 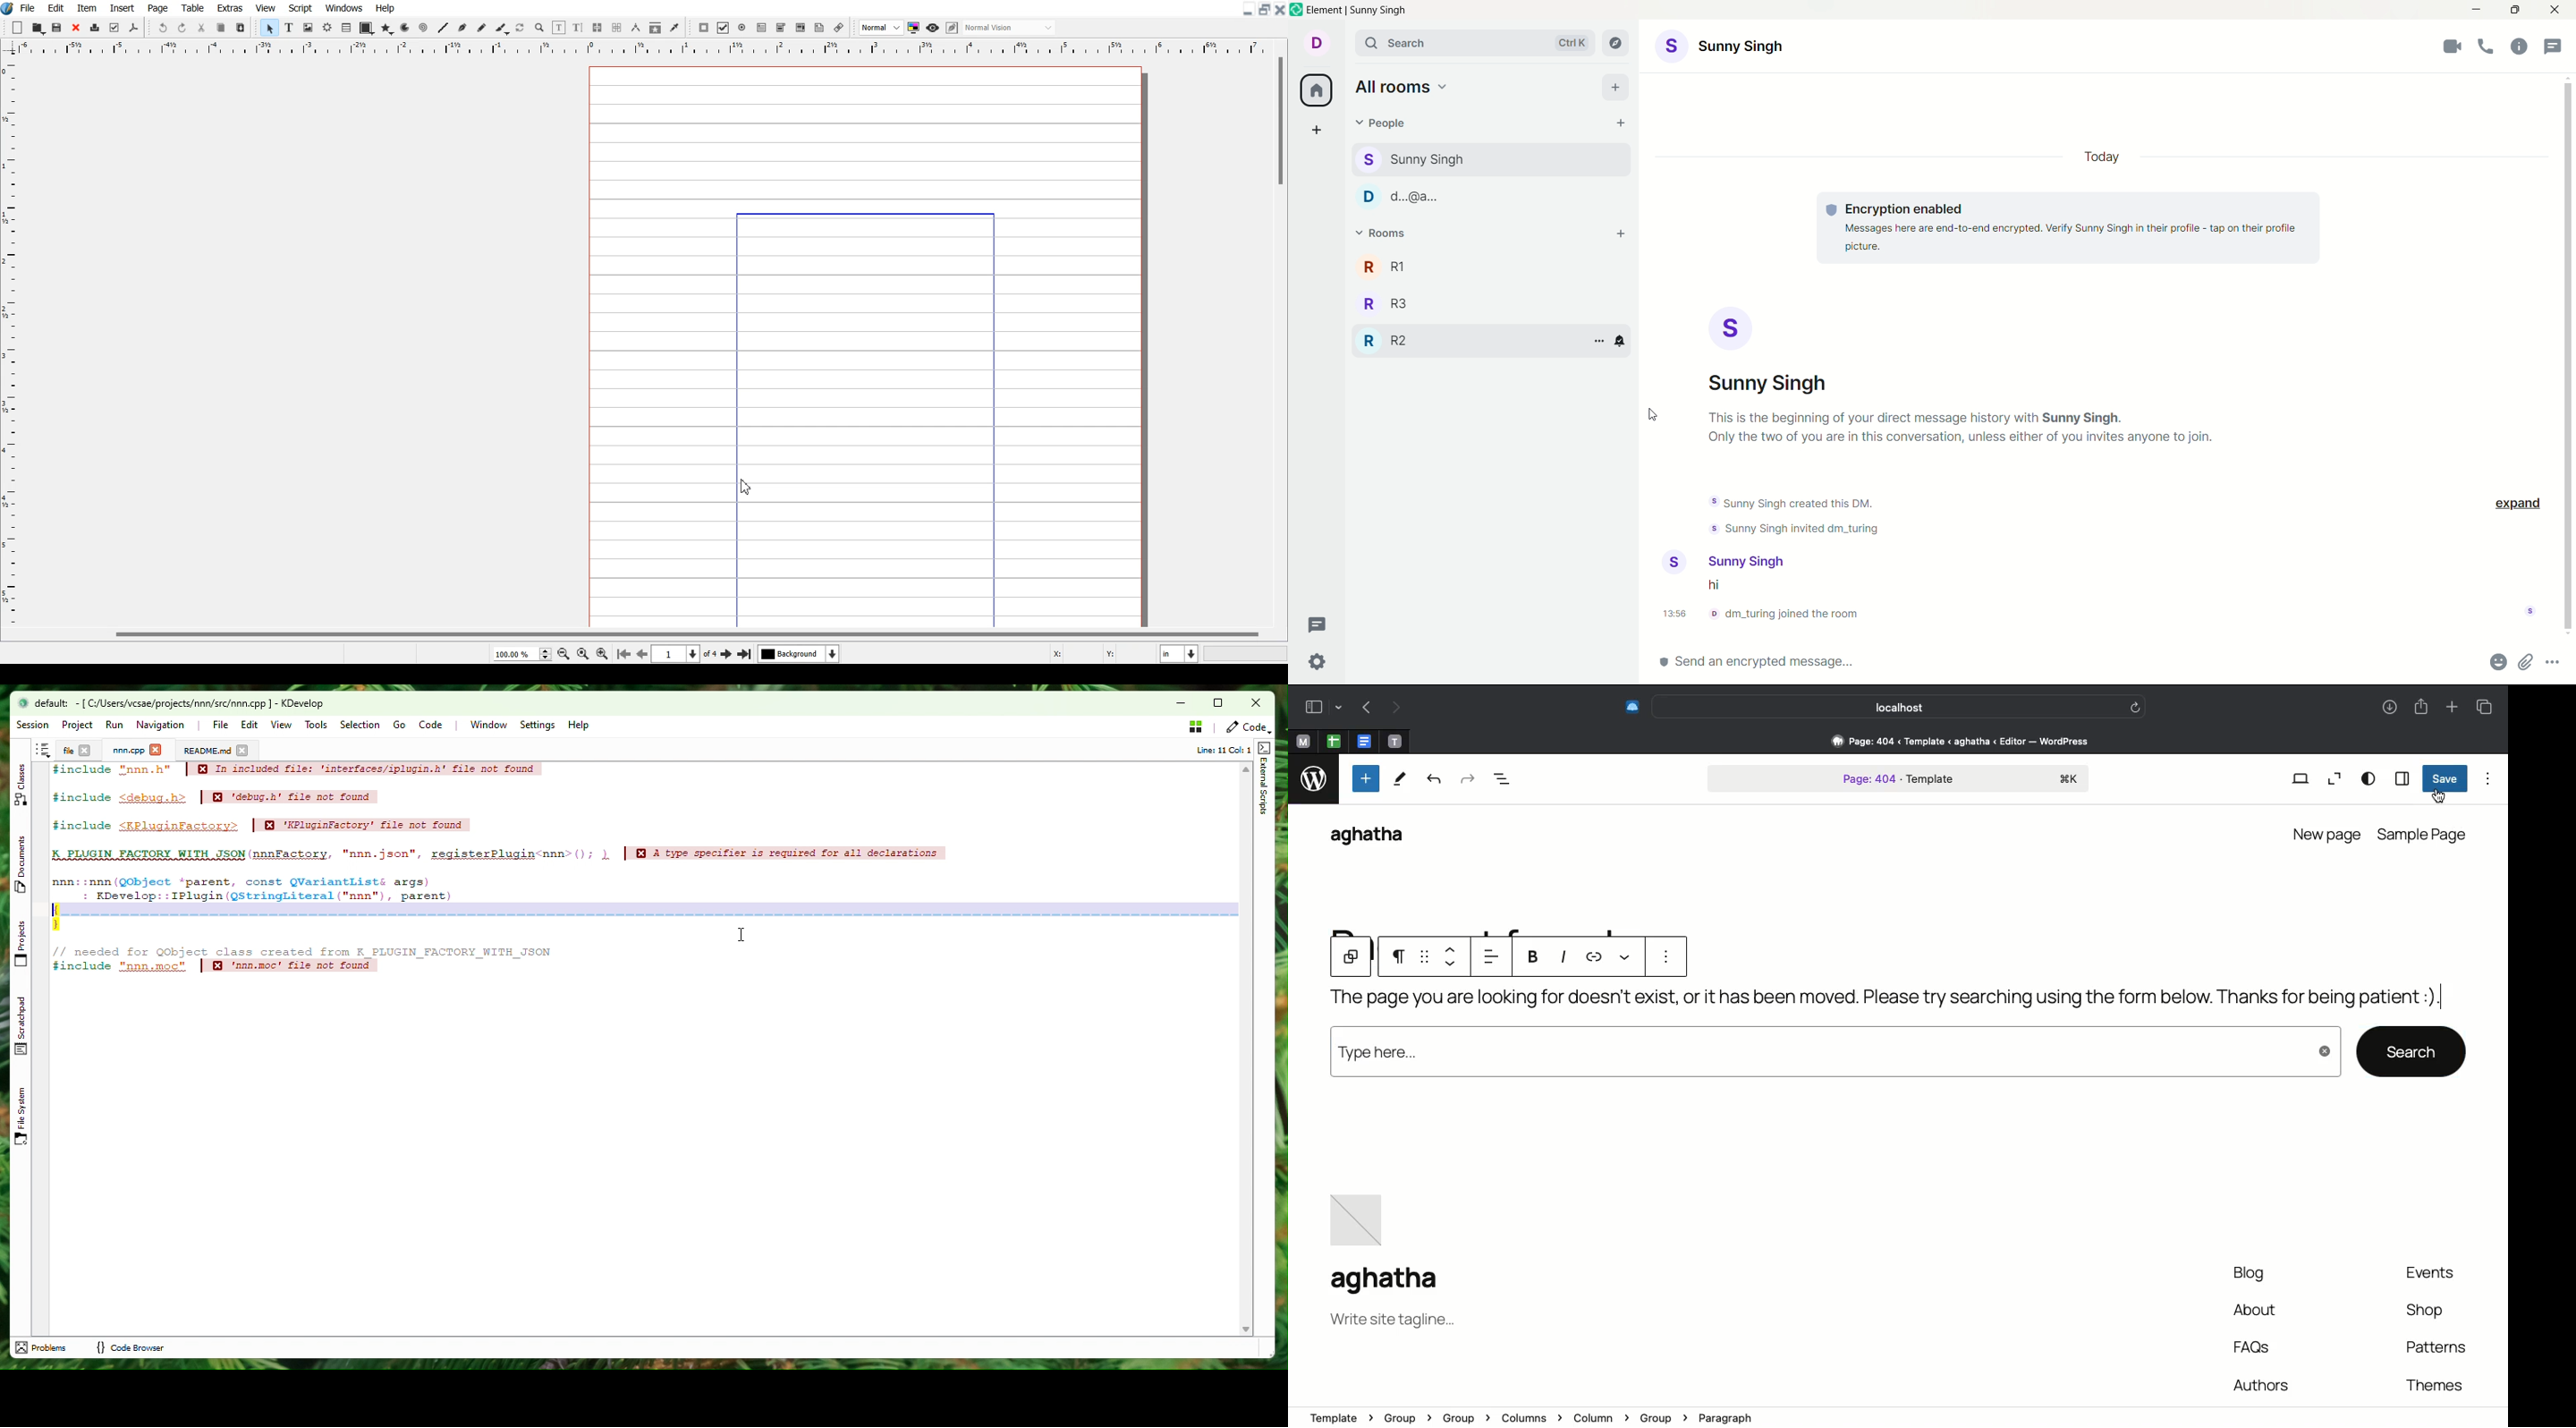 I want to click on View more, so click(x=1623, y=956).